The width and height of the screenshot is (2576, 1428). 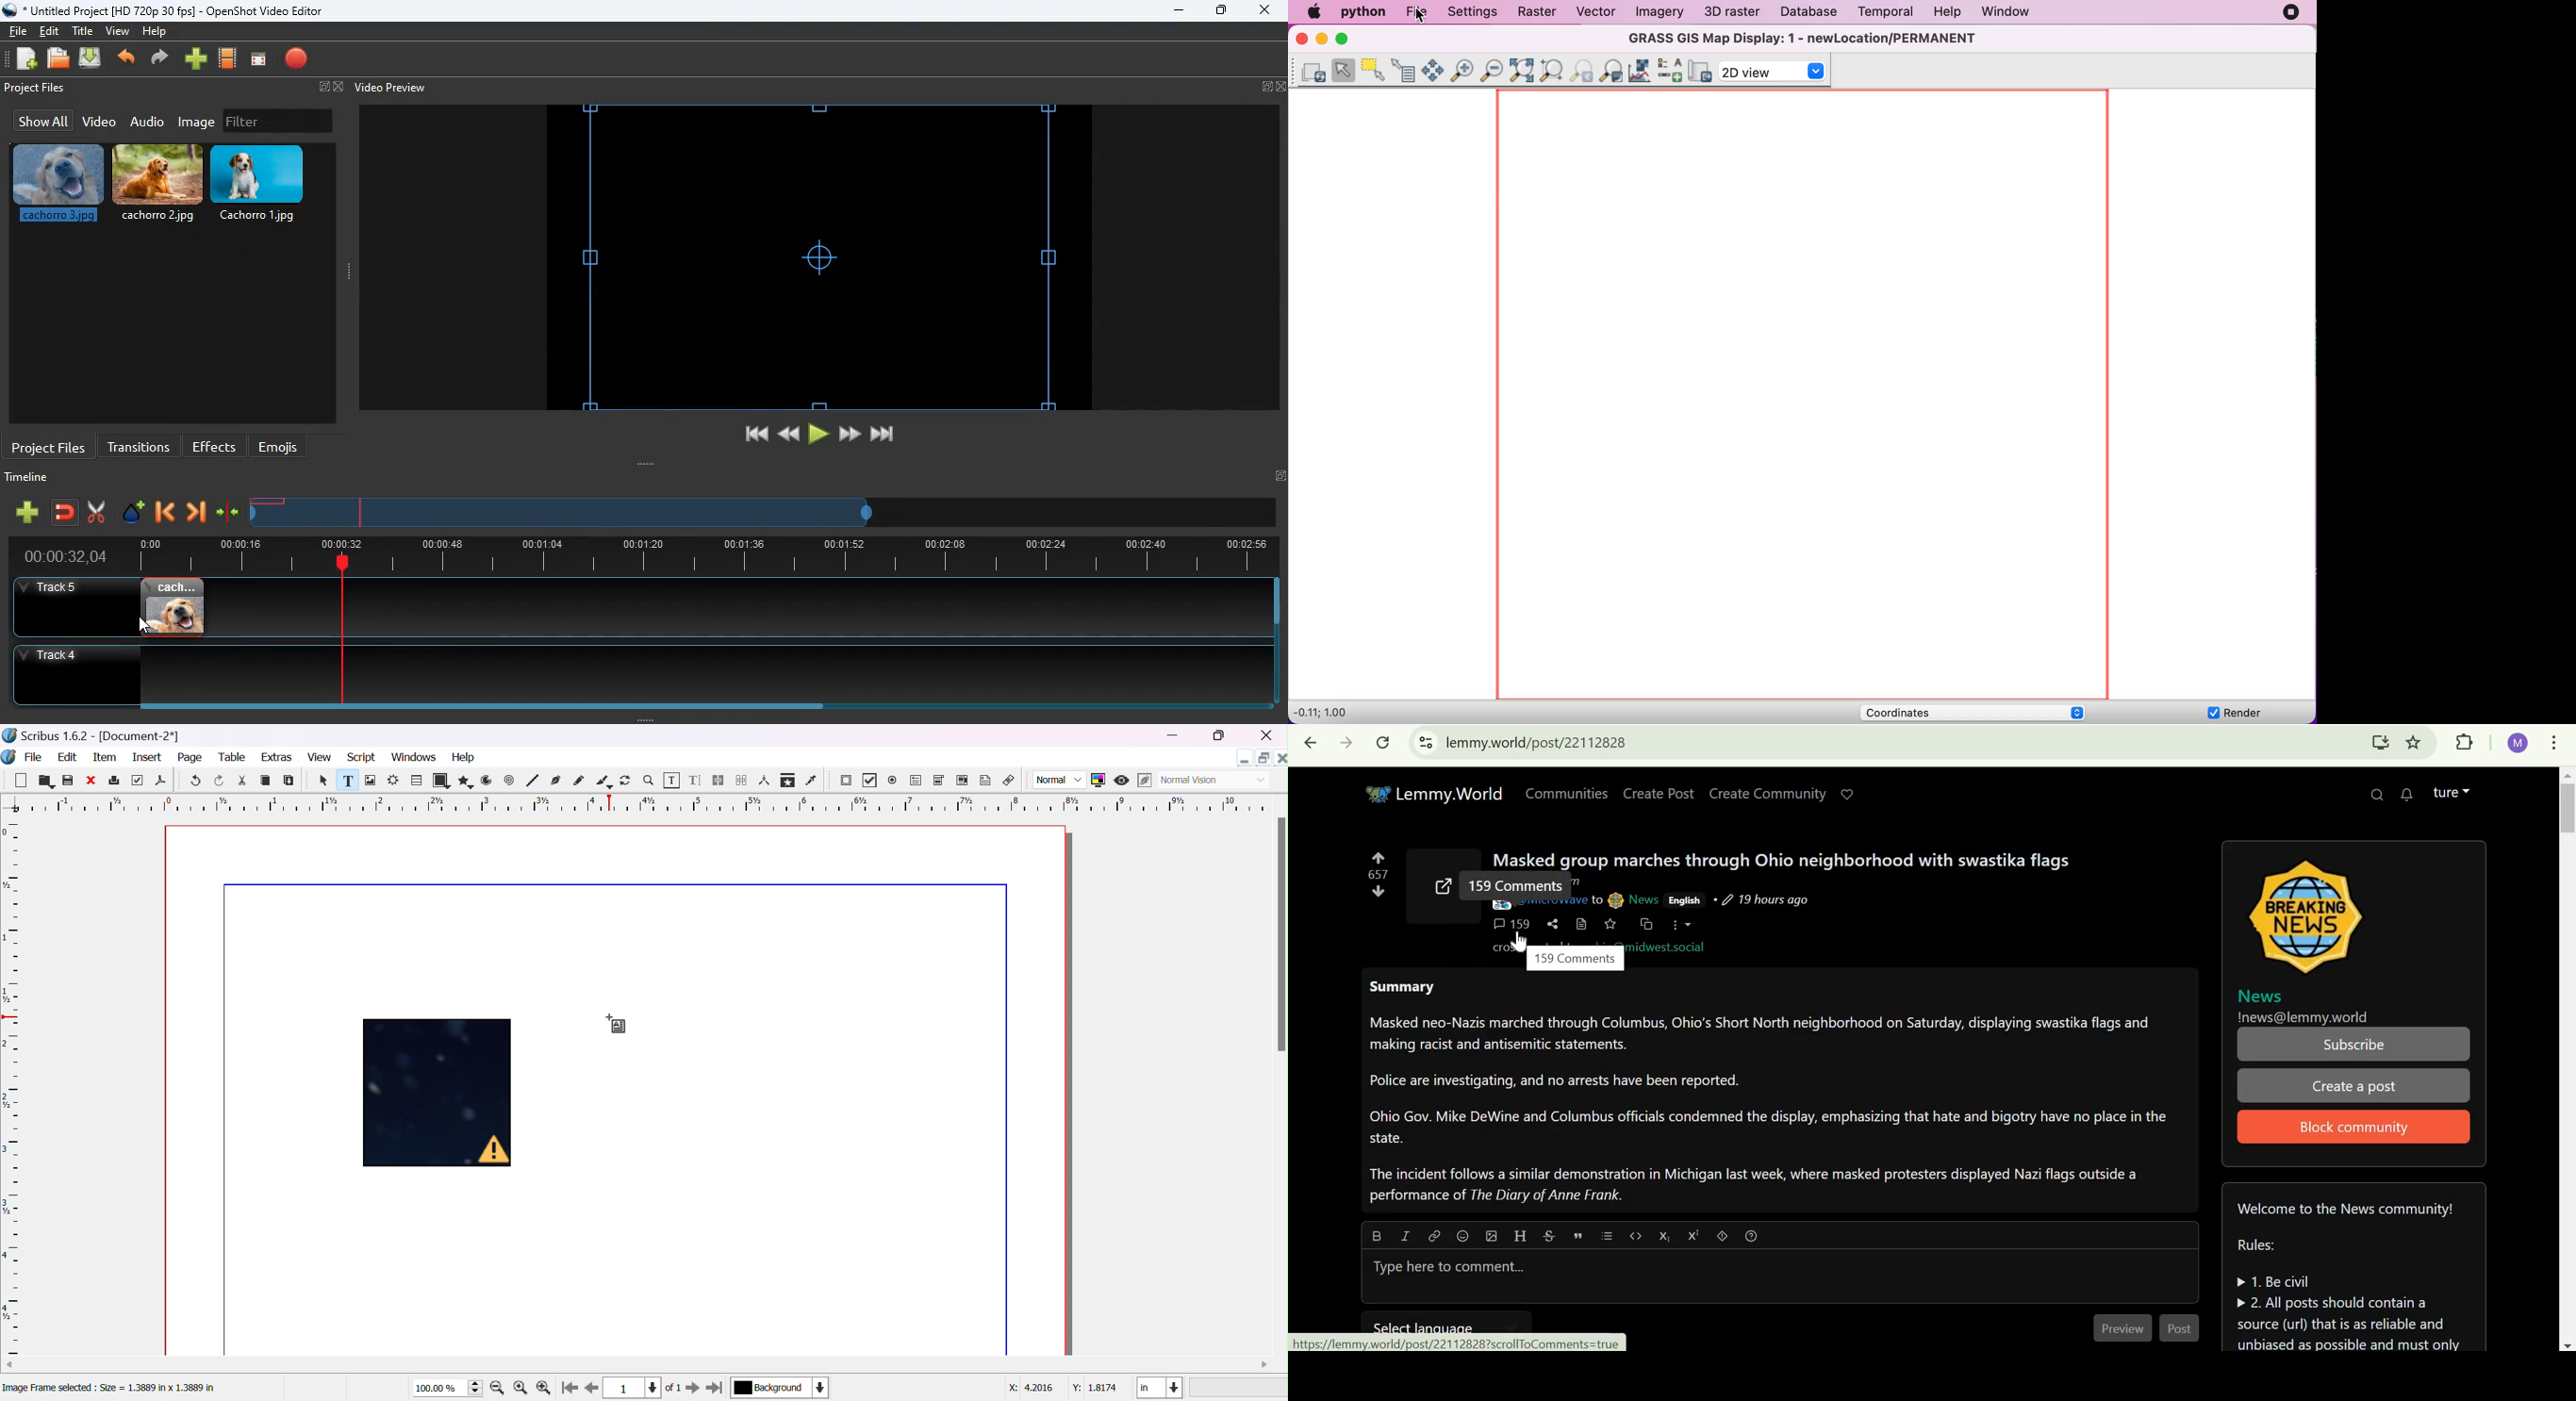 What do you see at coordinates (1142, 781) in the screenshot?
I see `edit in preview mode` at bounding box center [1142, 781].